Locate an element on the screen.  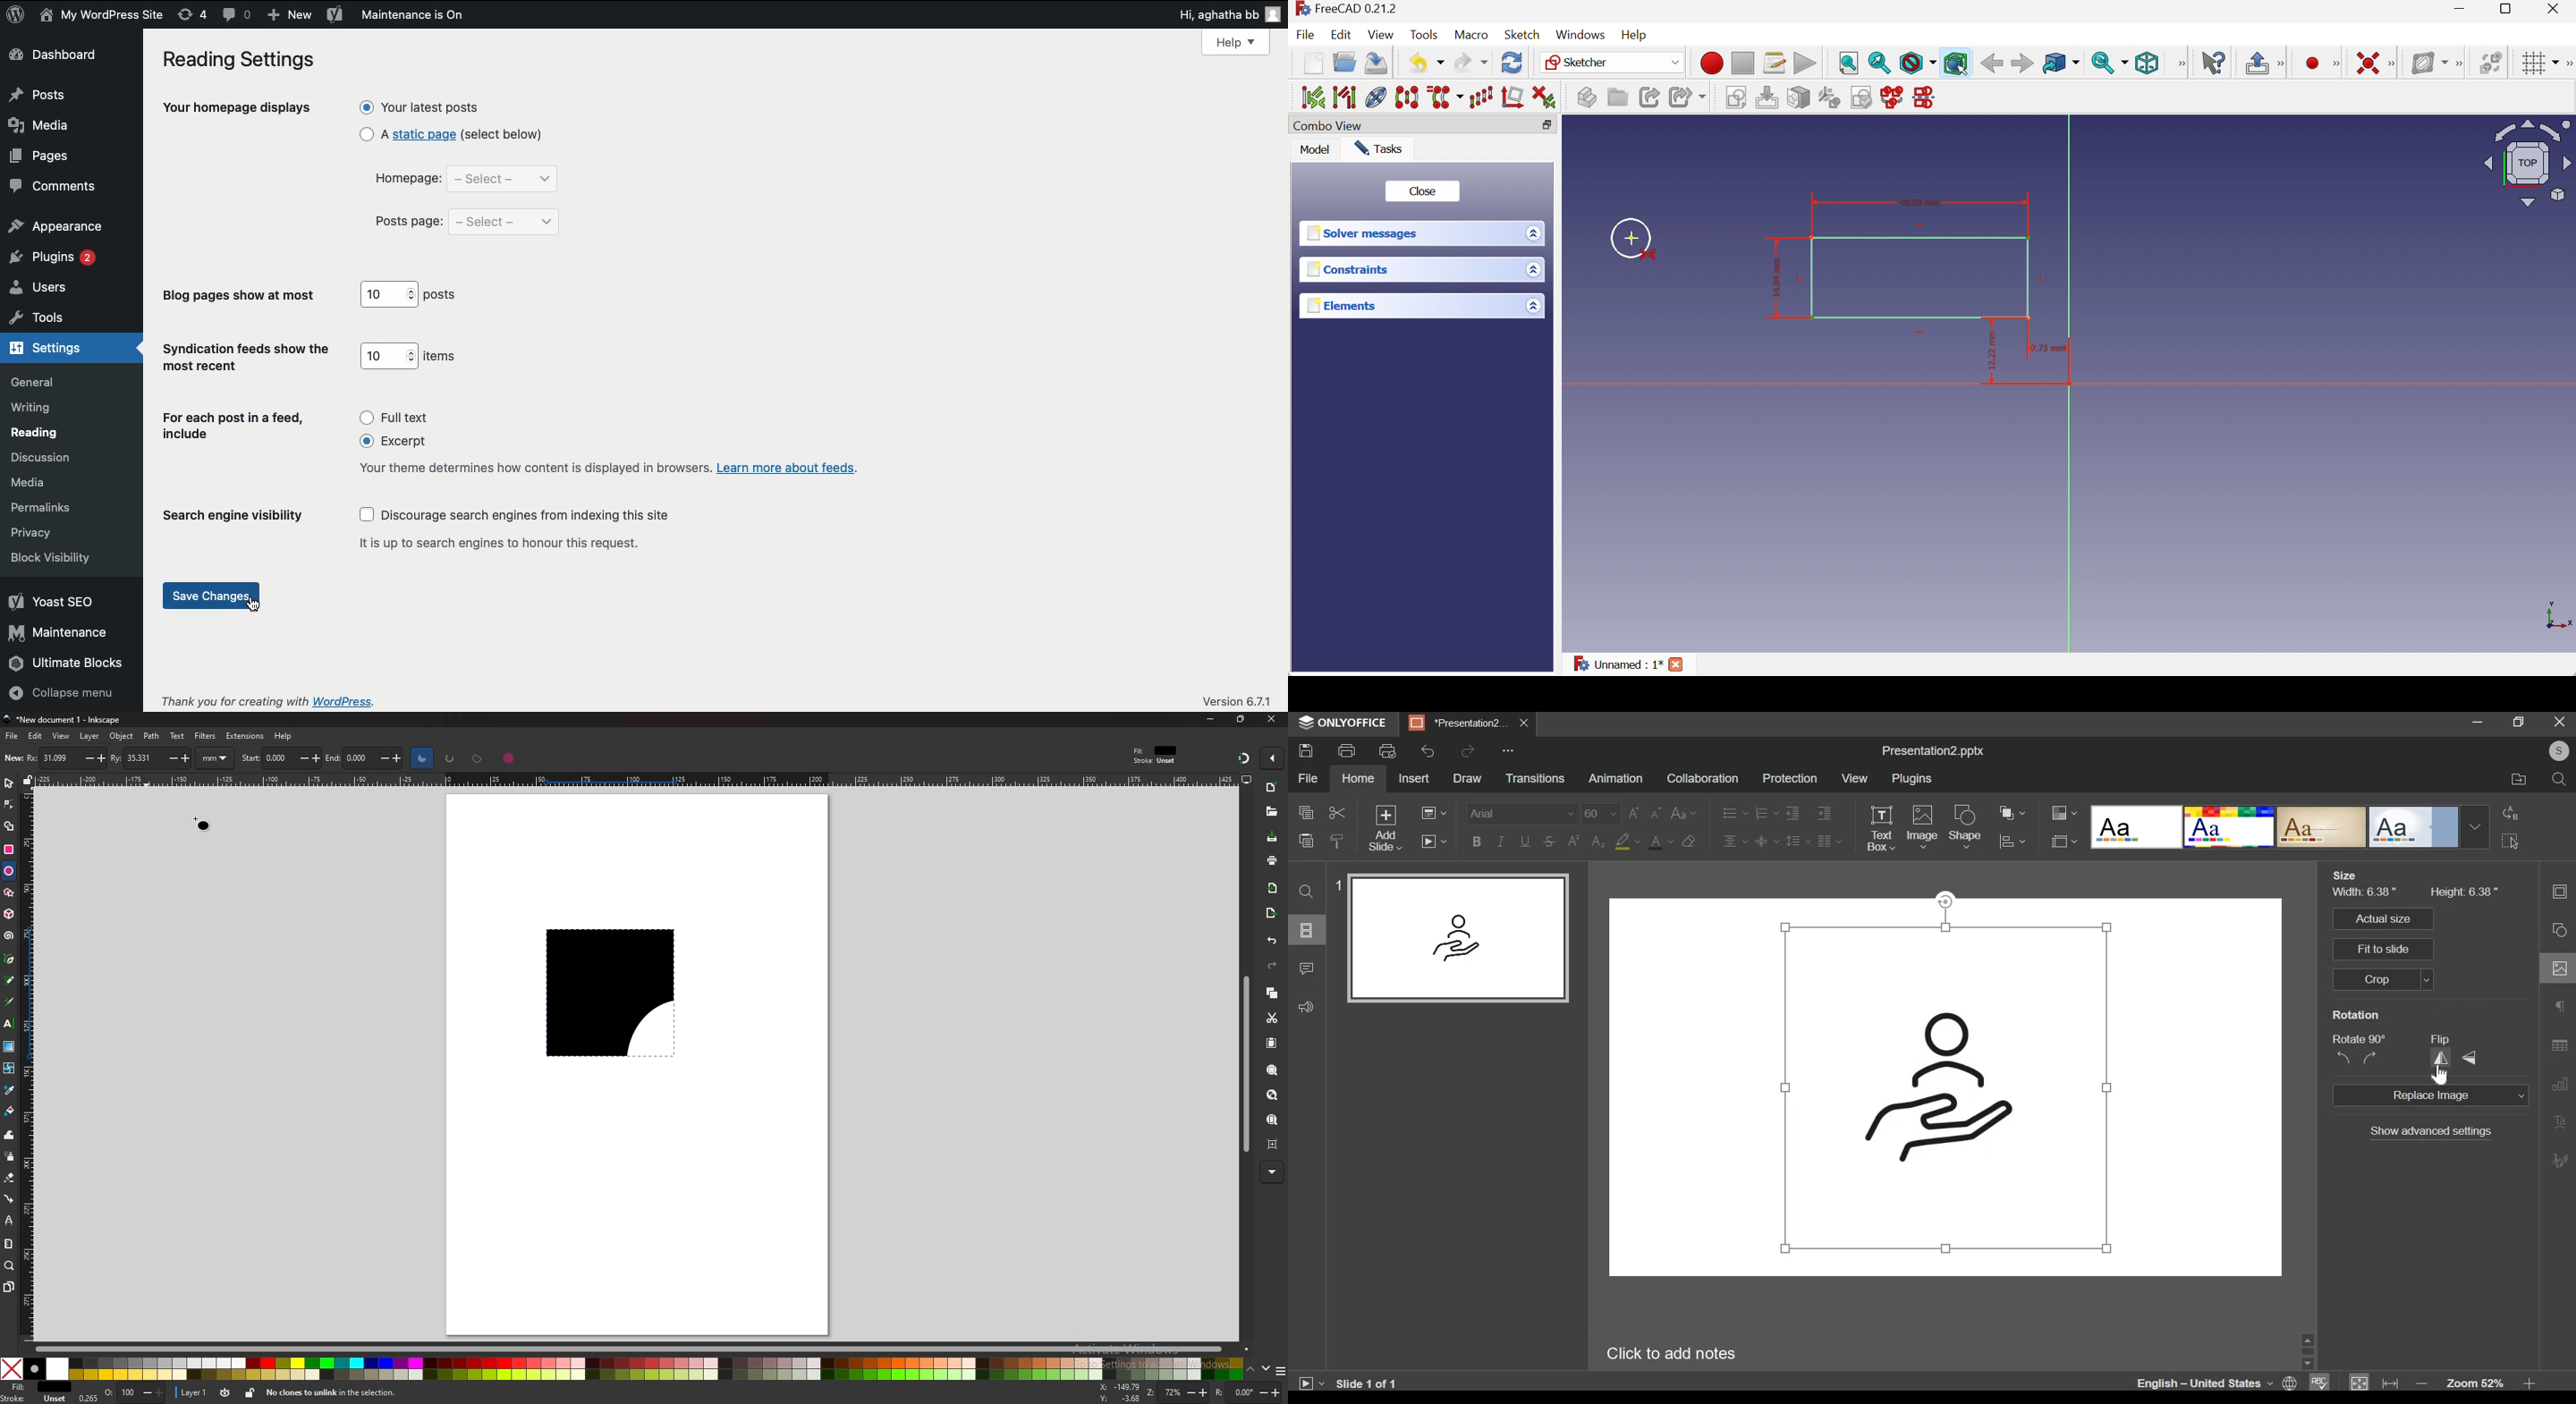
Fit selection  is located at coordinates (1880, 62).